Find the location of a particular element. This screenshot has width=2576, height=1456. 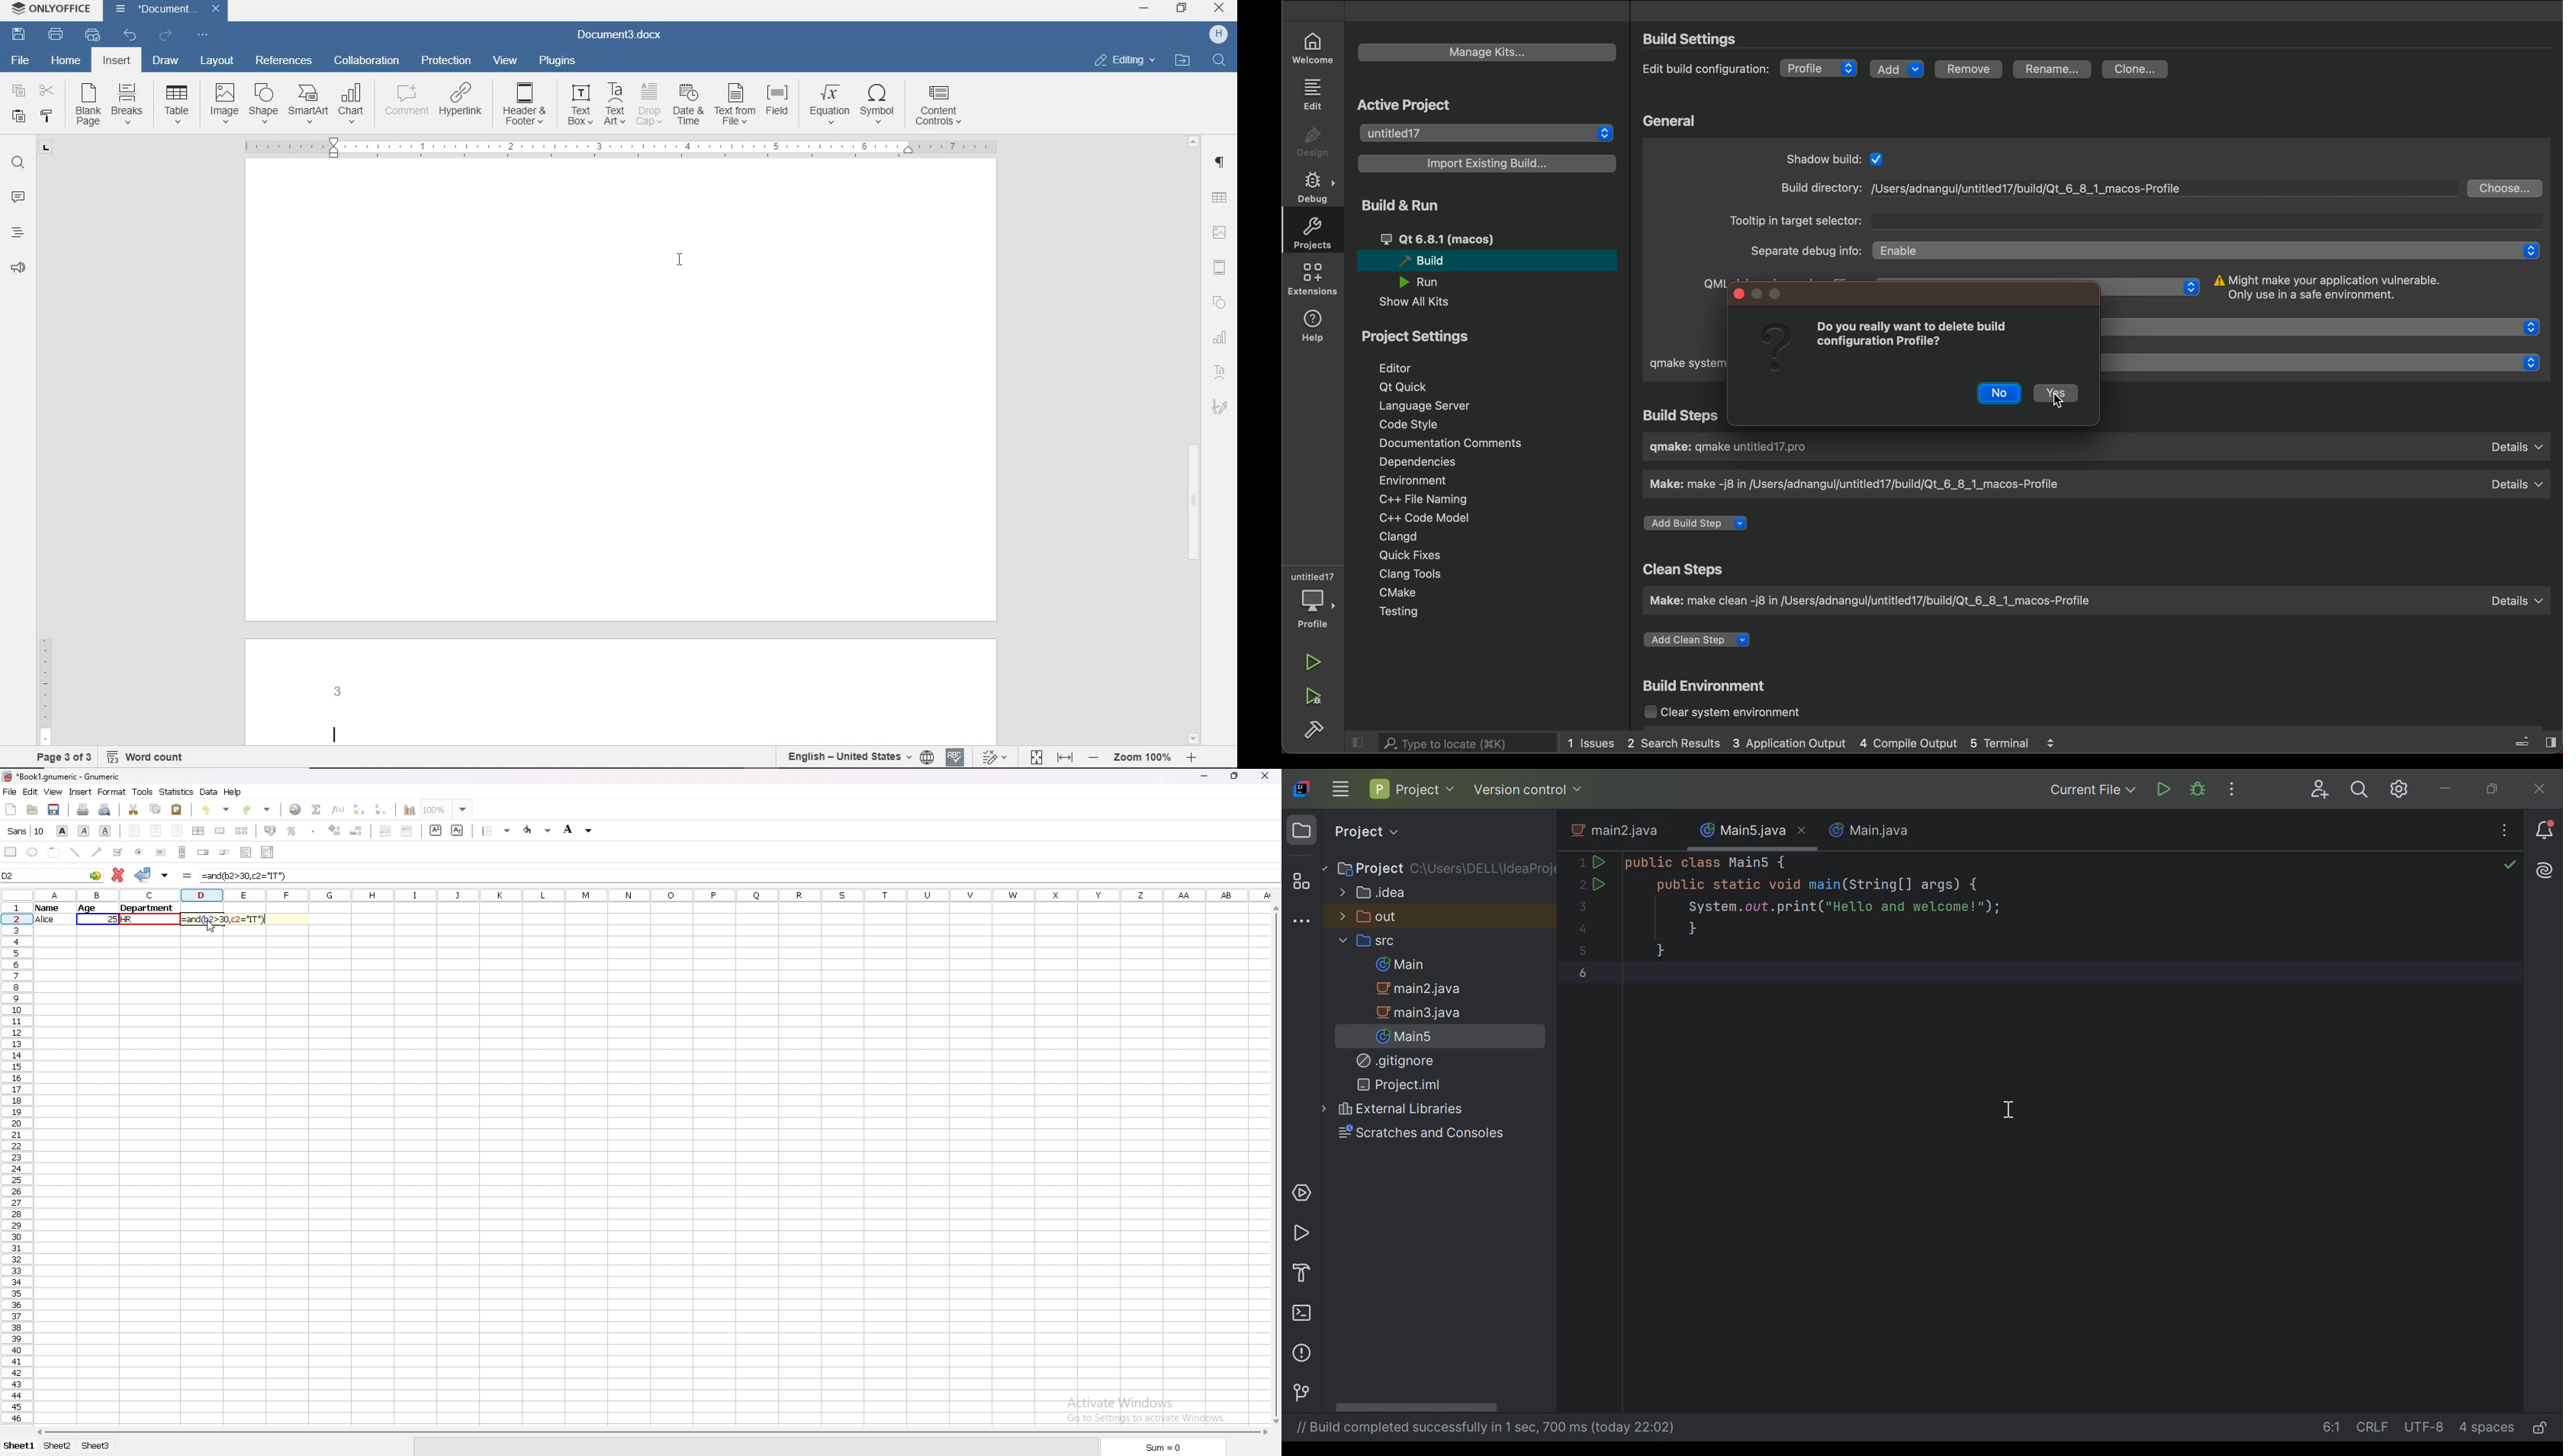

Zoom In is located at coordinates (1189, 760).